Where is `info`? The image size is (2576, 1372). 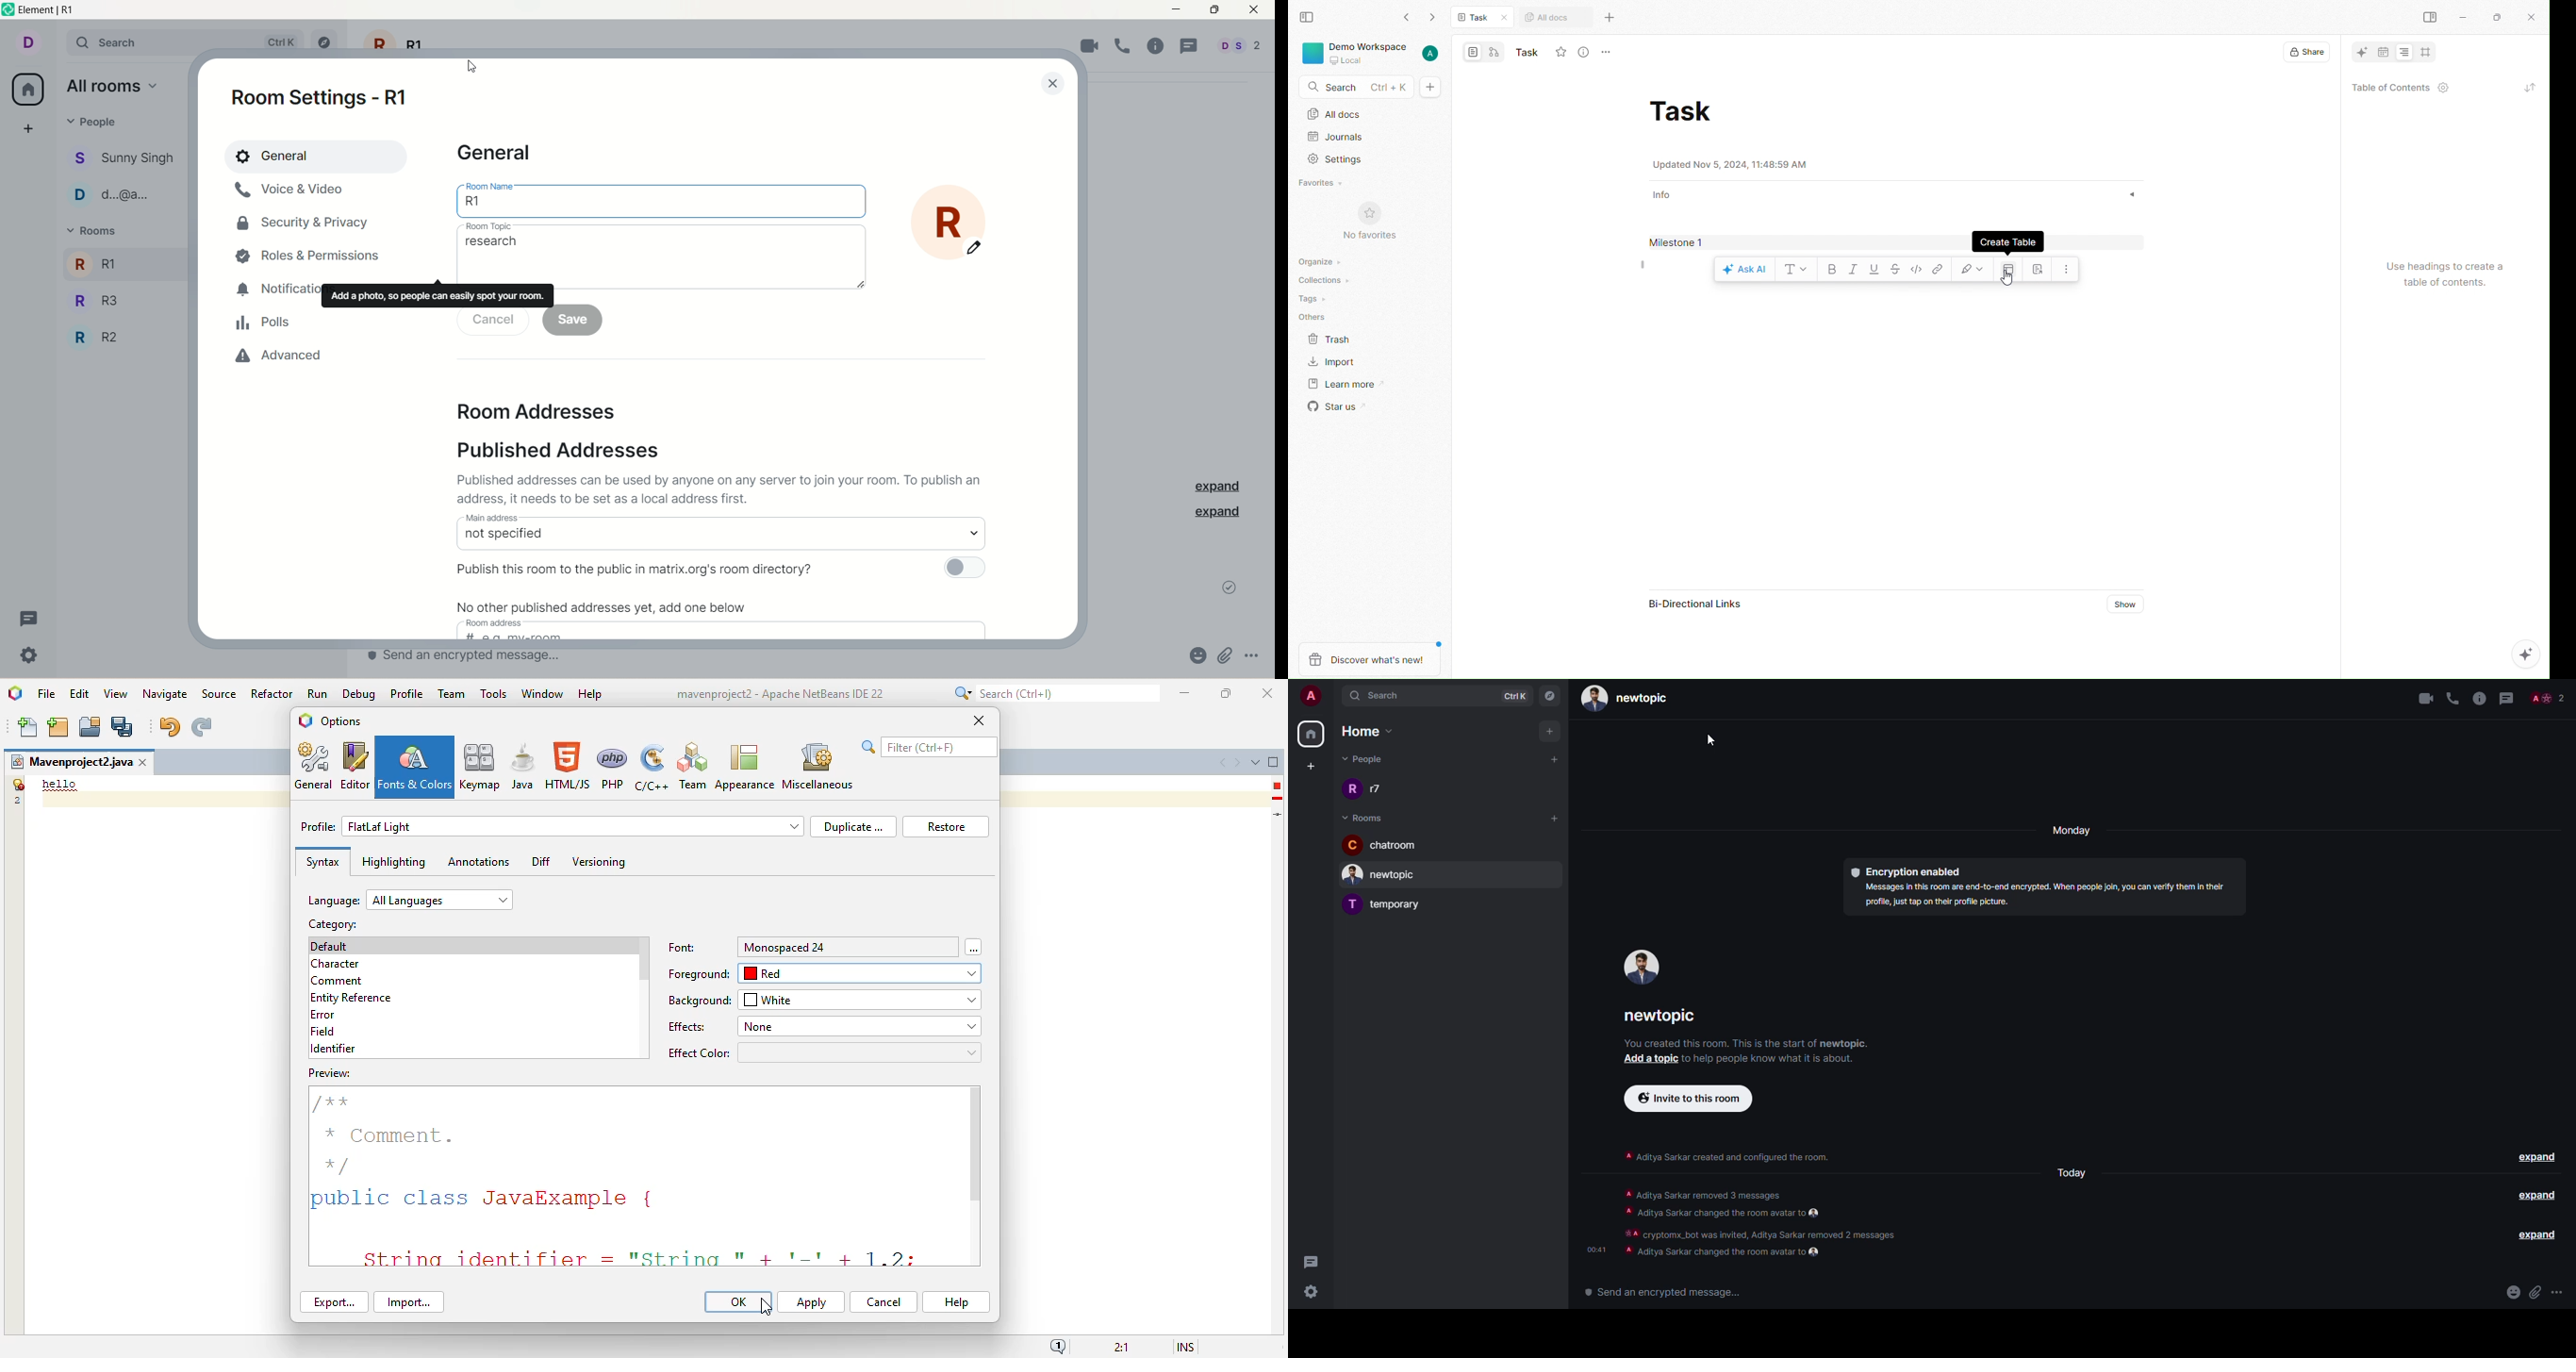 info is located at coordinates (1731, 1158).